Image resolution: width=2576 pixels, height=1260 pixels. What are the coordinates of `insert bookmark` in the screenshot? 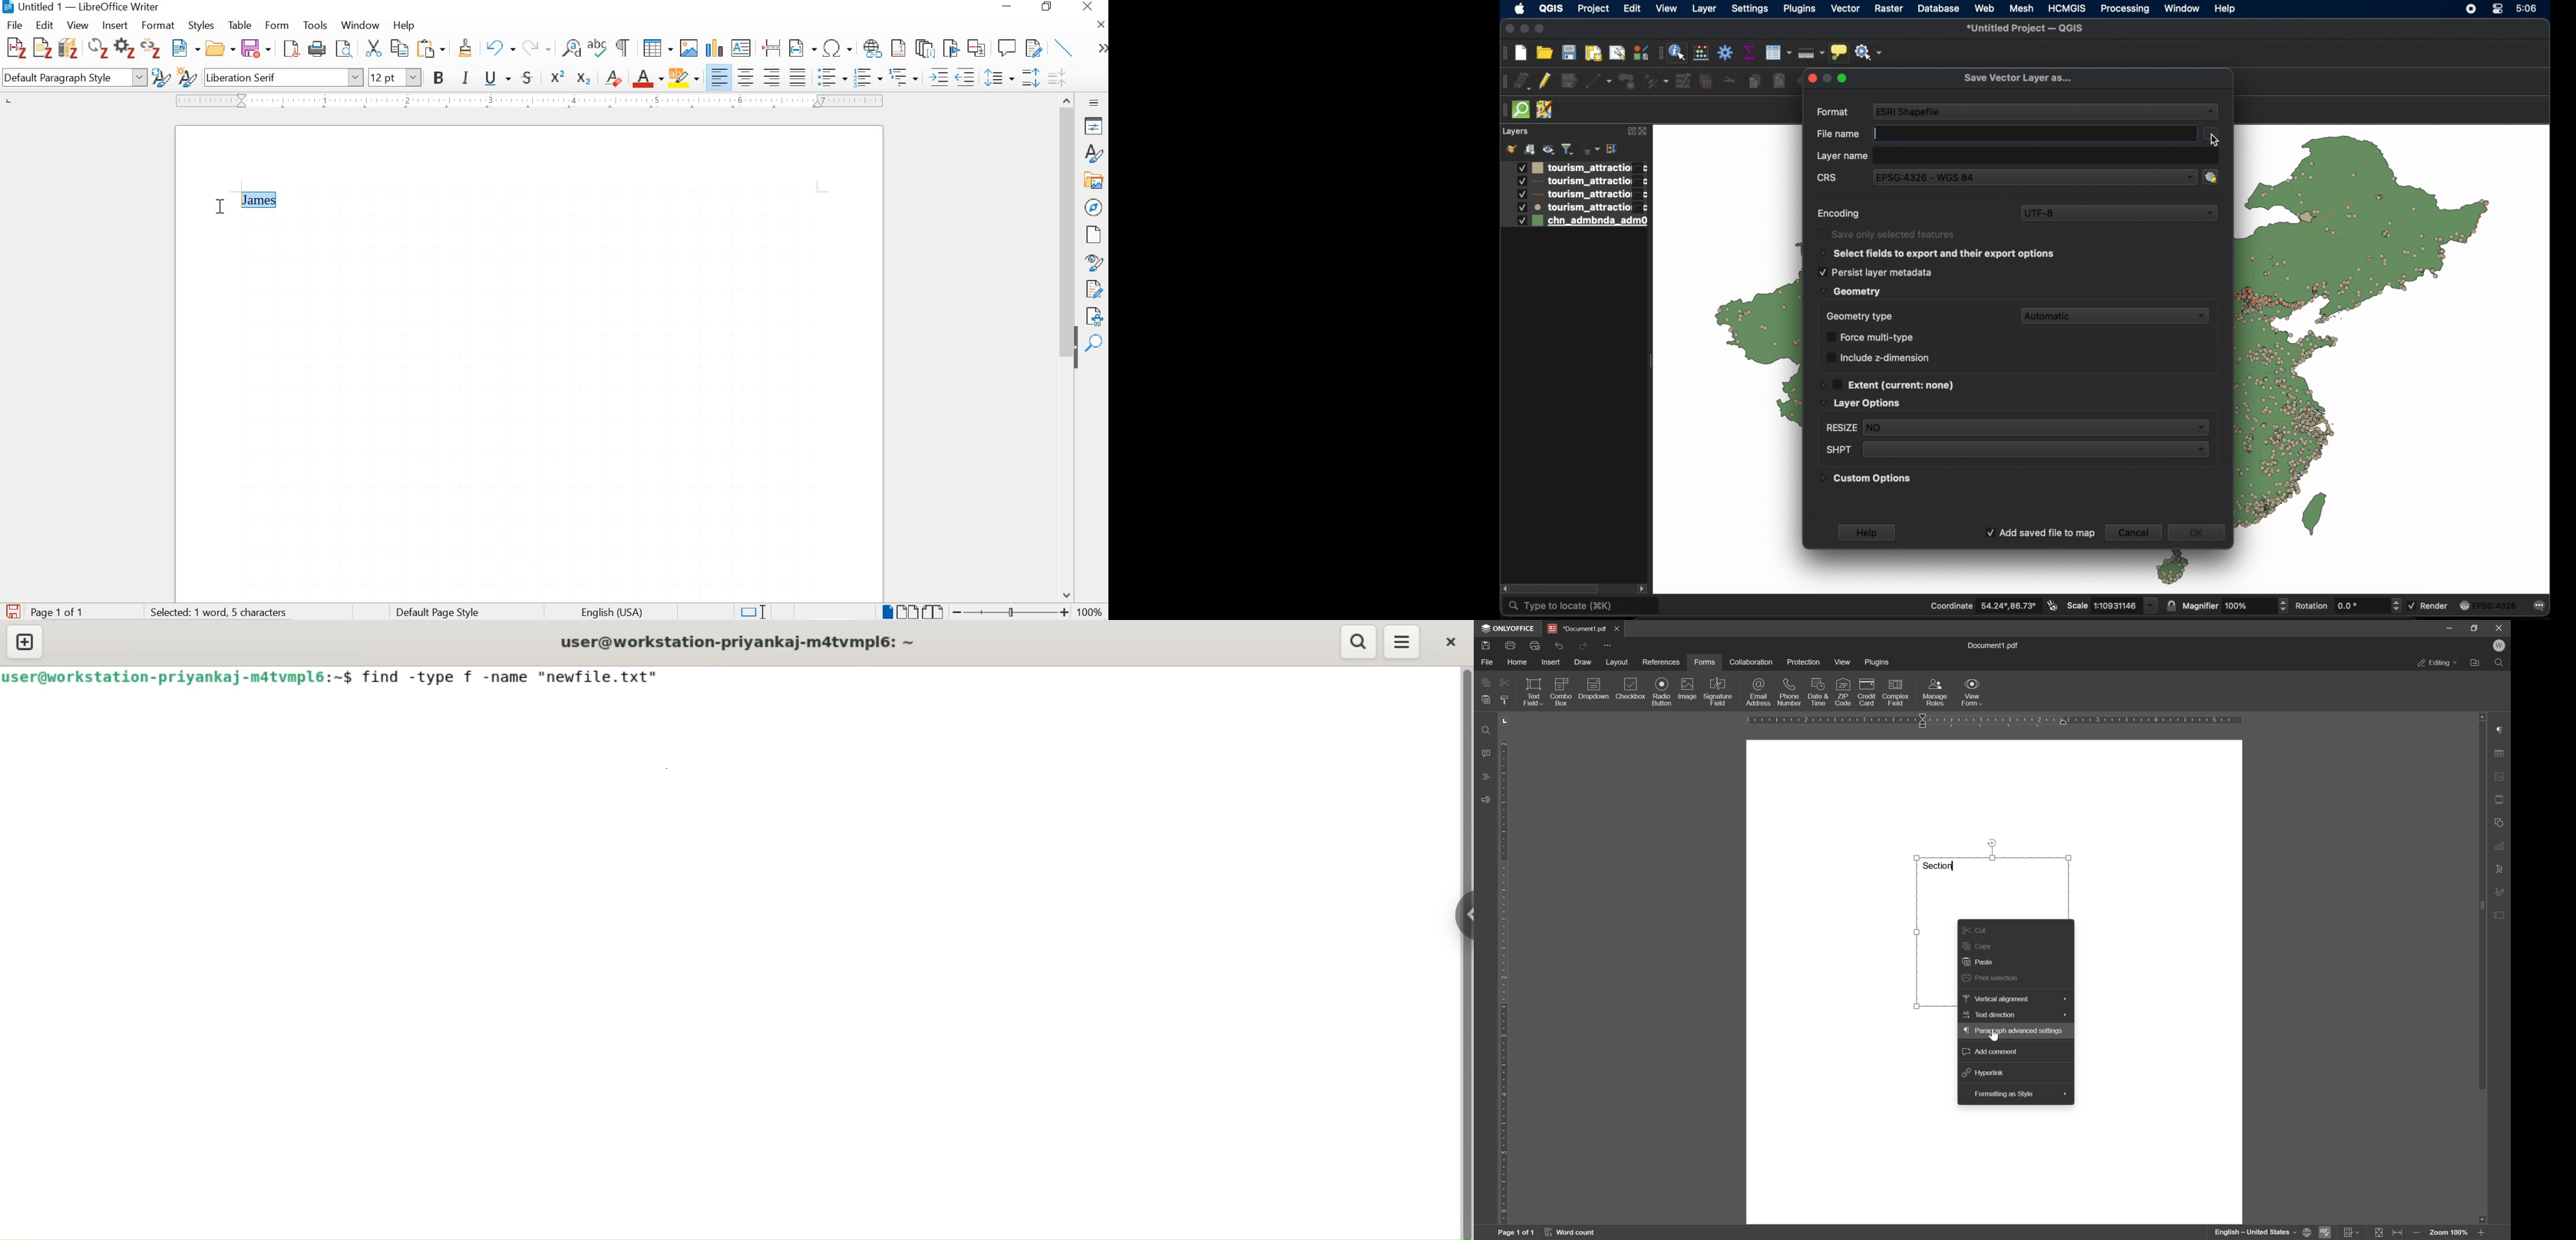 It's located at (950, 48).